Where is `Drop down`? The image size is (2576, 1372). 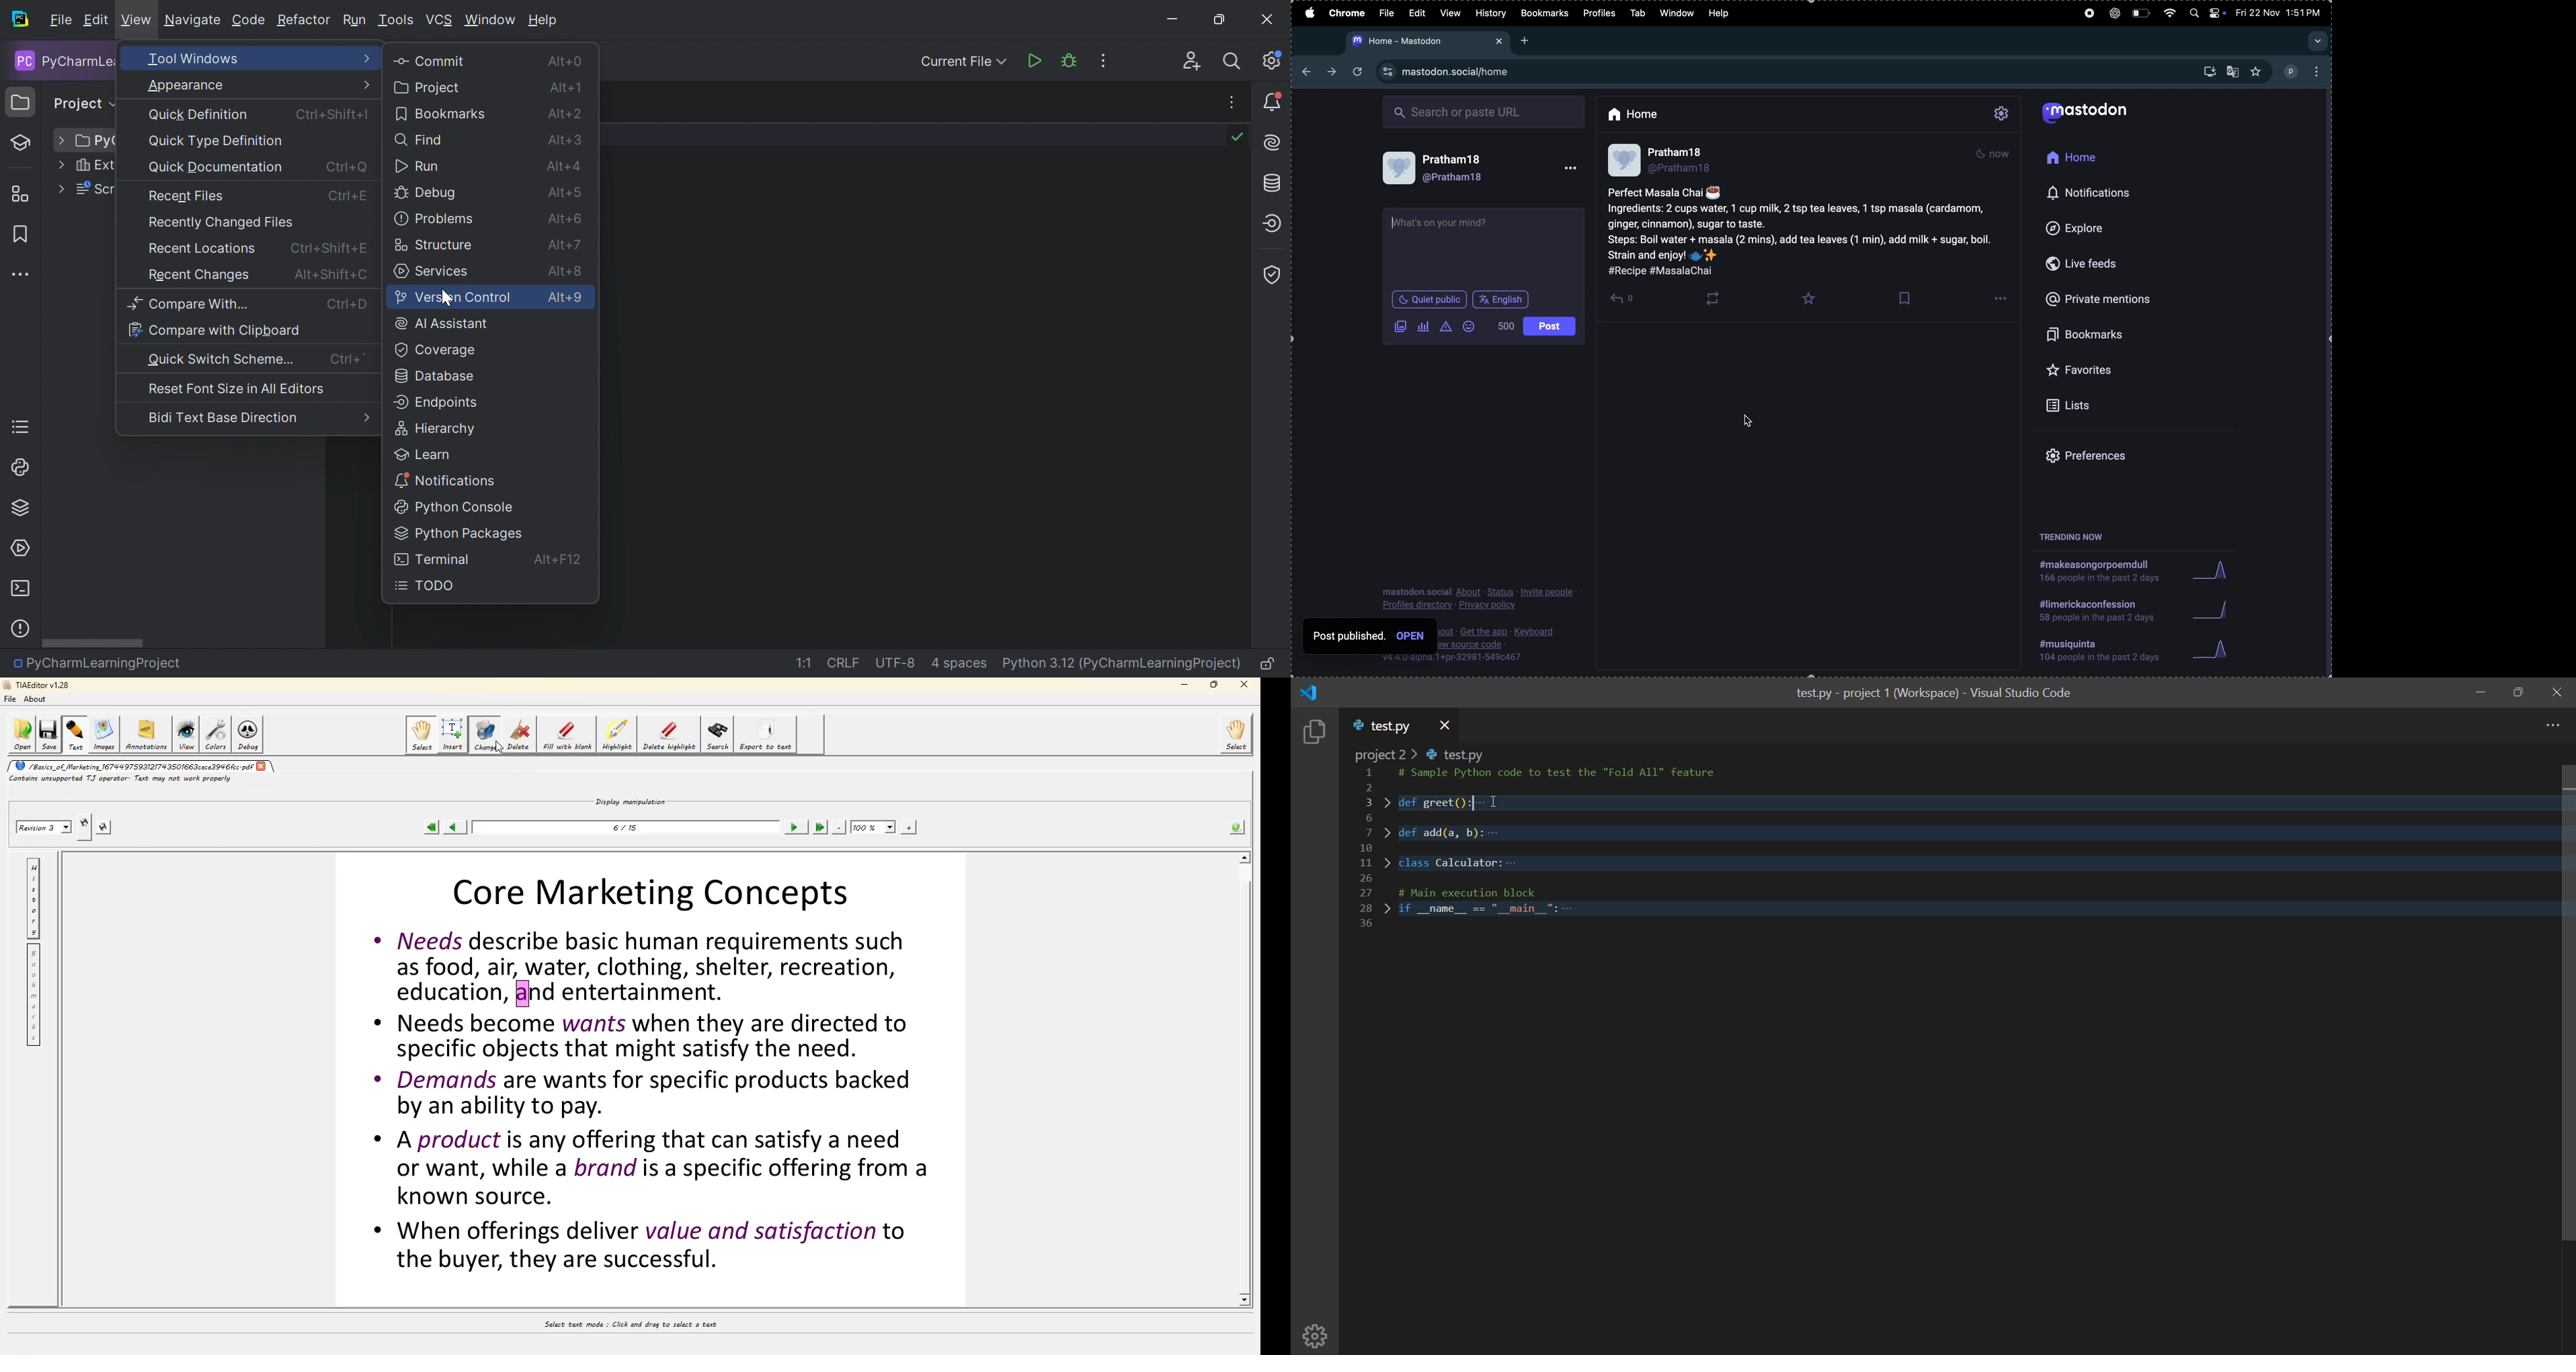 Drop down is located at coordinates (59, 188).